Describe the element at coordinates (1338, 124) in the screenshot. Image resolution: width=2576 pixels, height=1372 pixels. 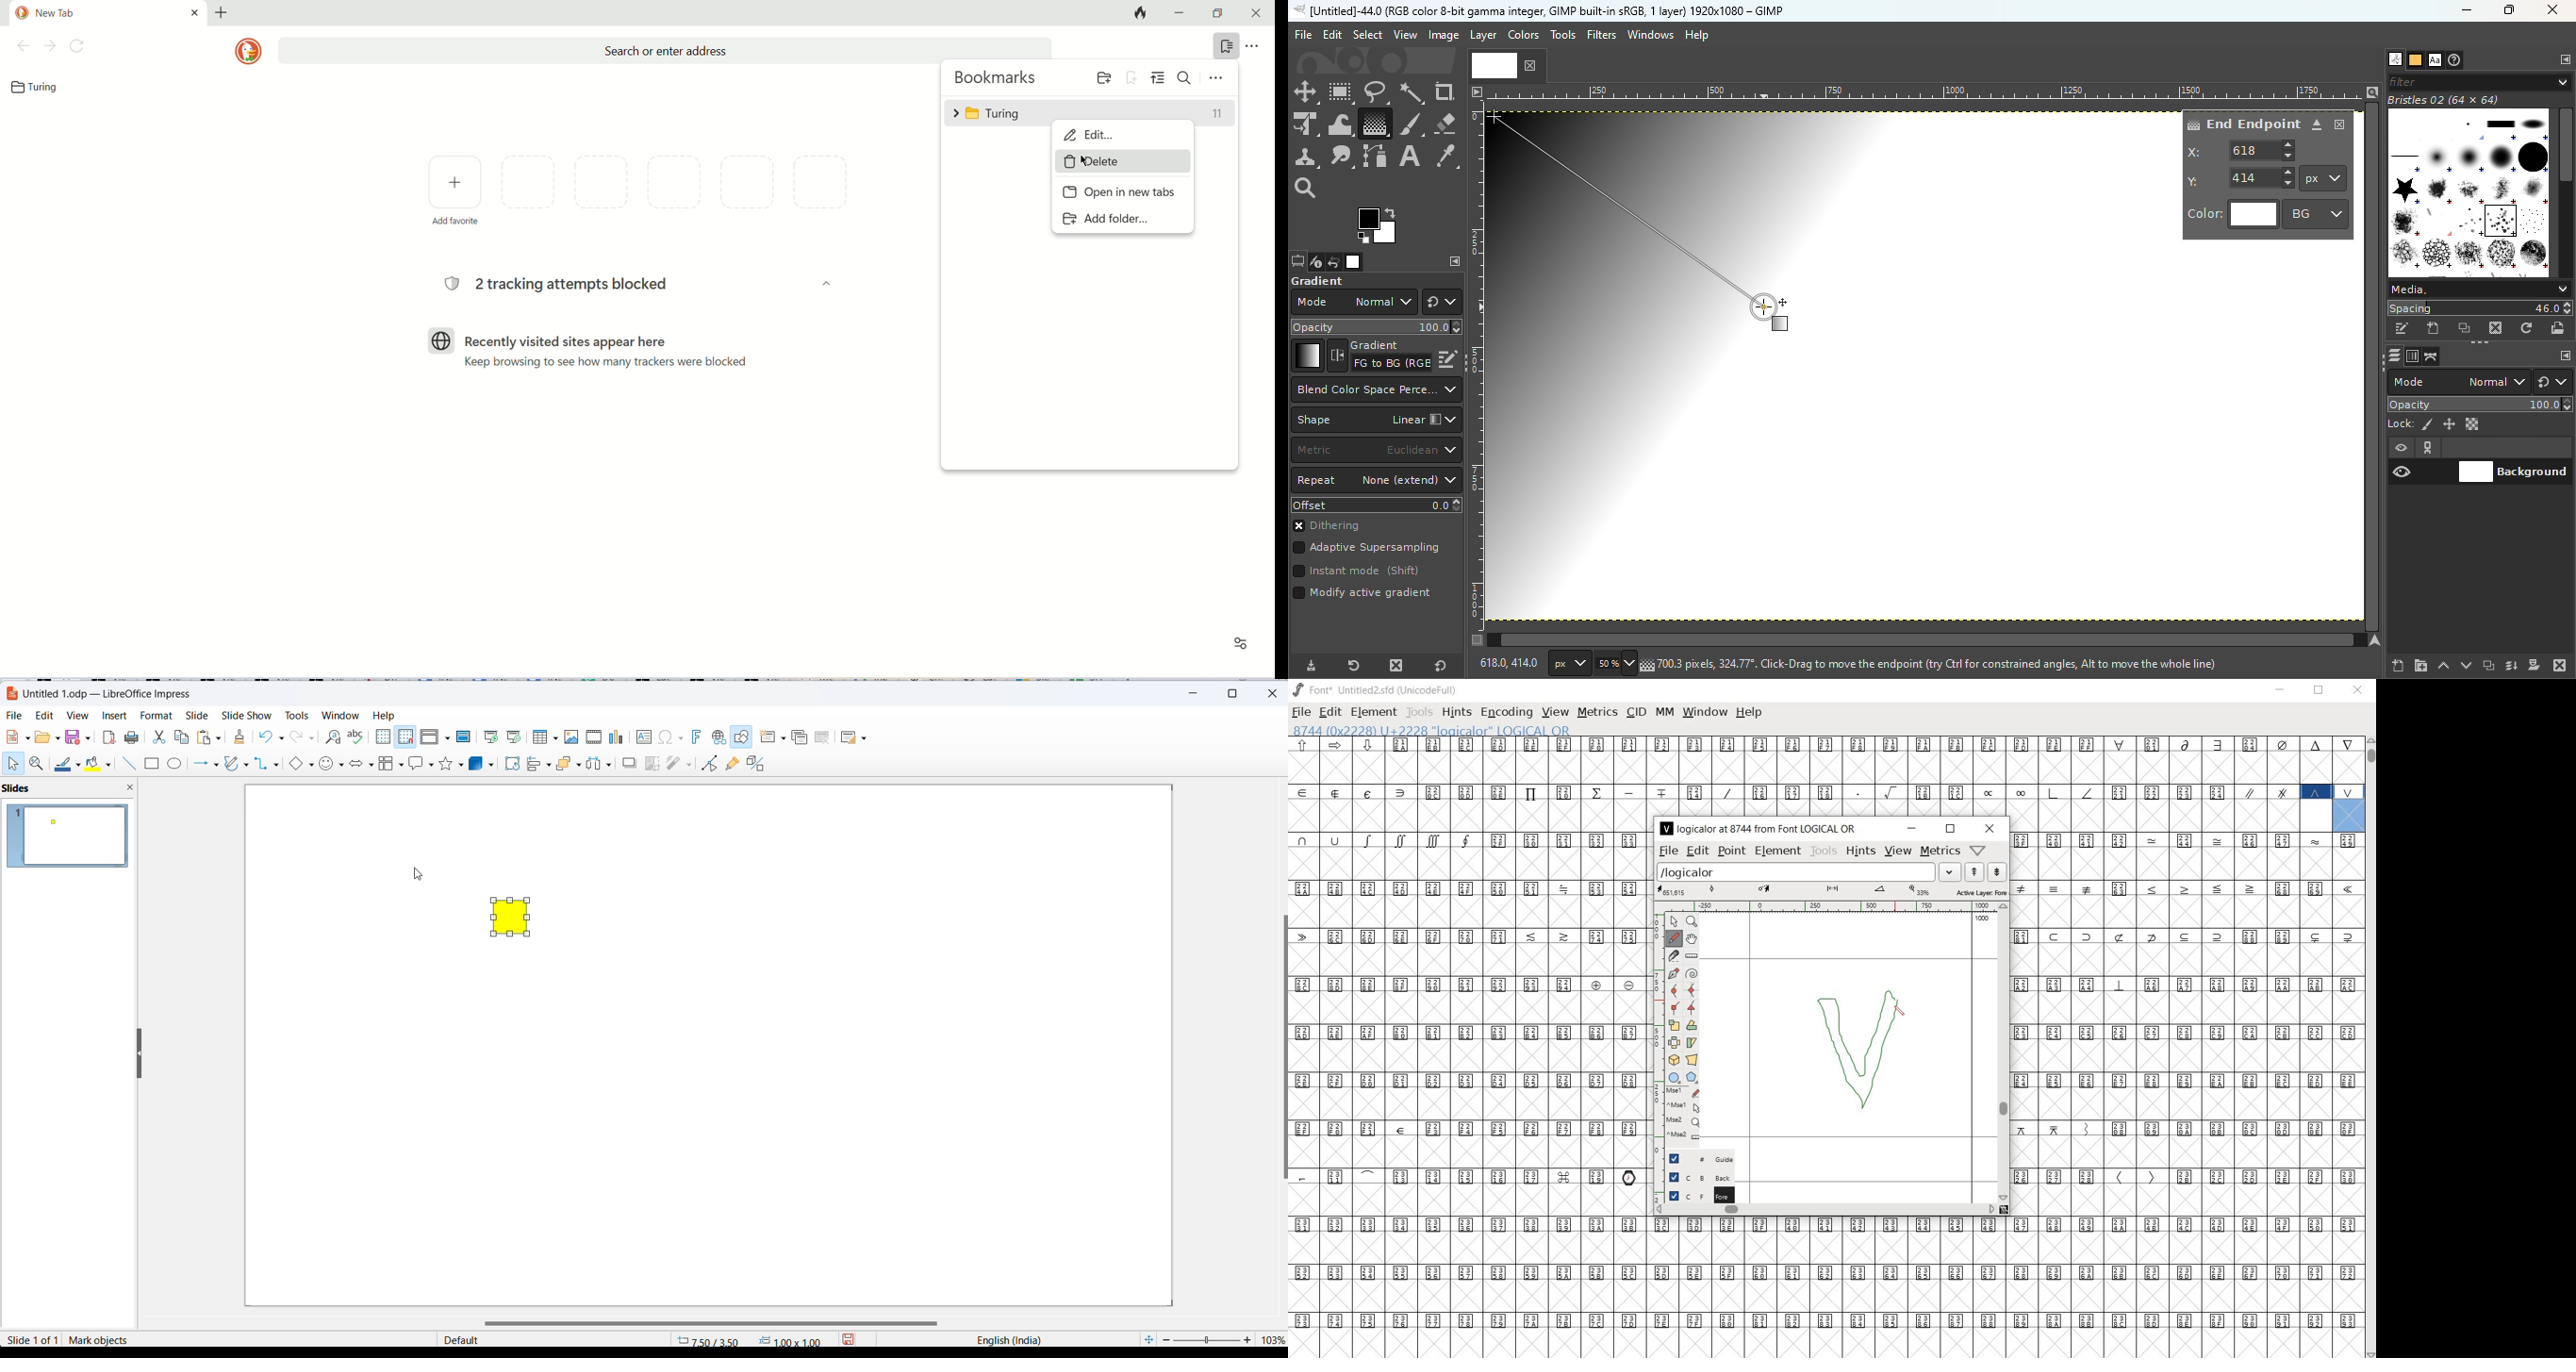
I see `Wrap transform` at that location.